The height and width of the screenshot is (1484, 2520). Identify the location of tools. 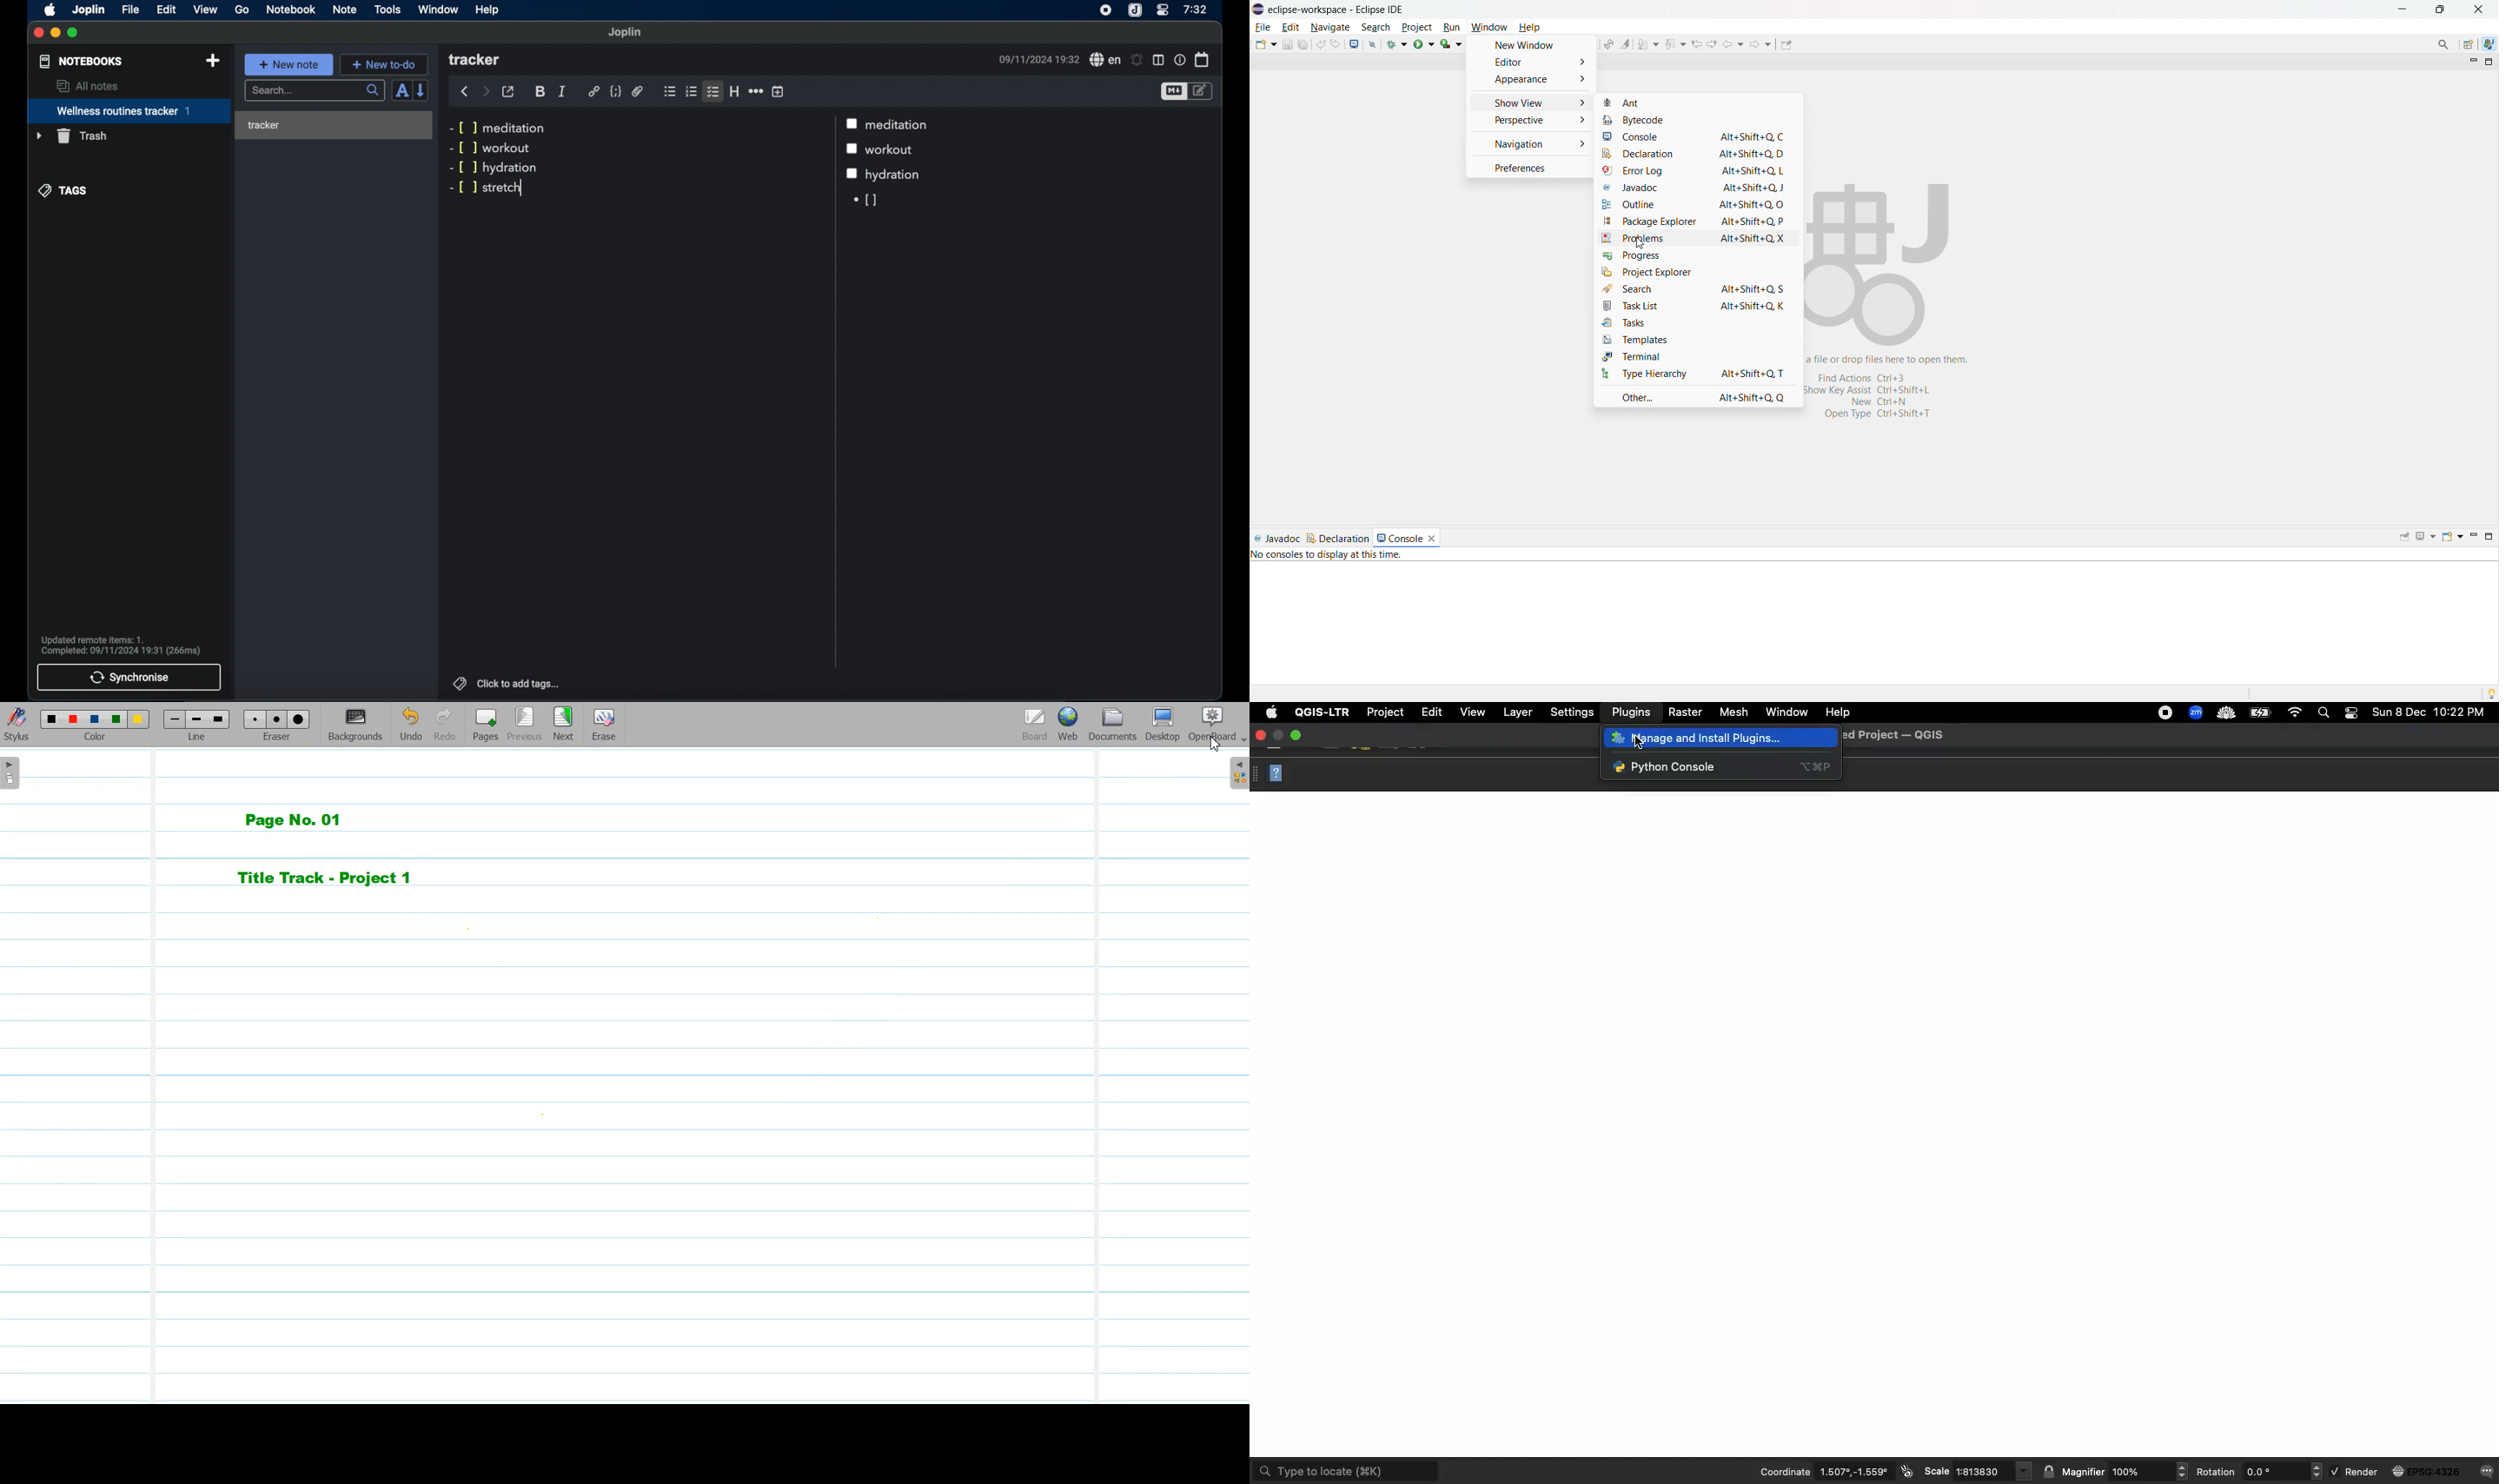
(388, 10).